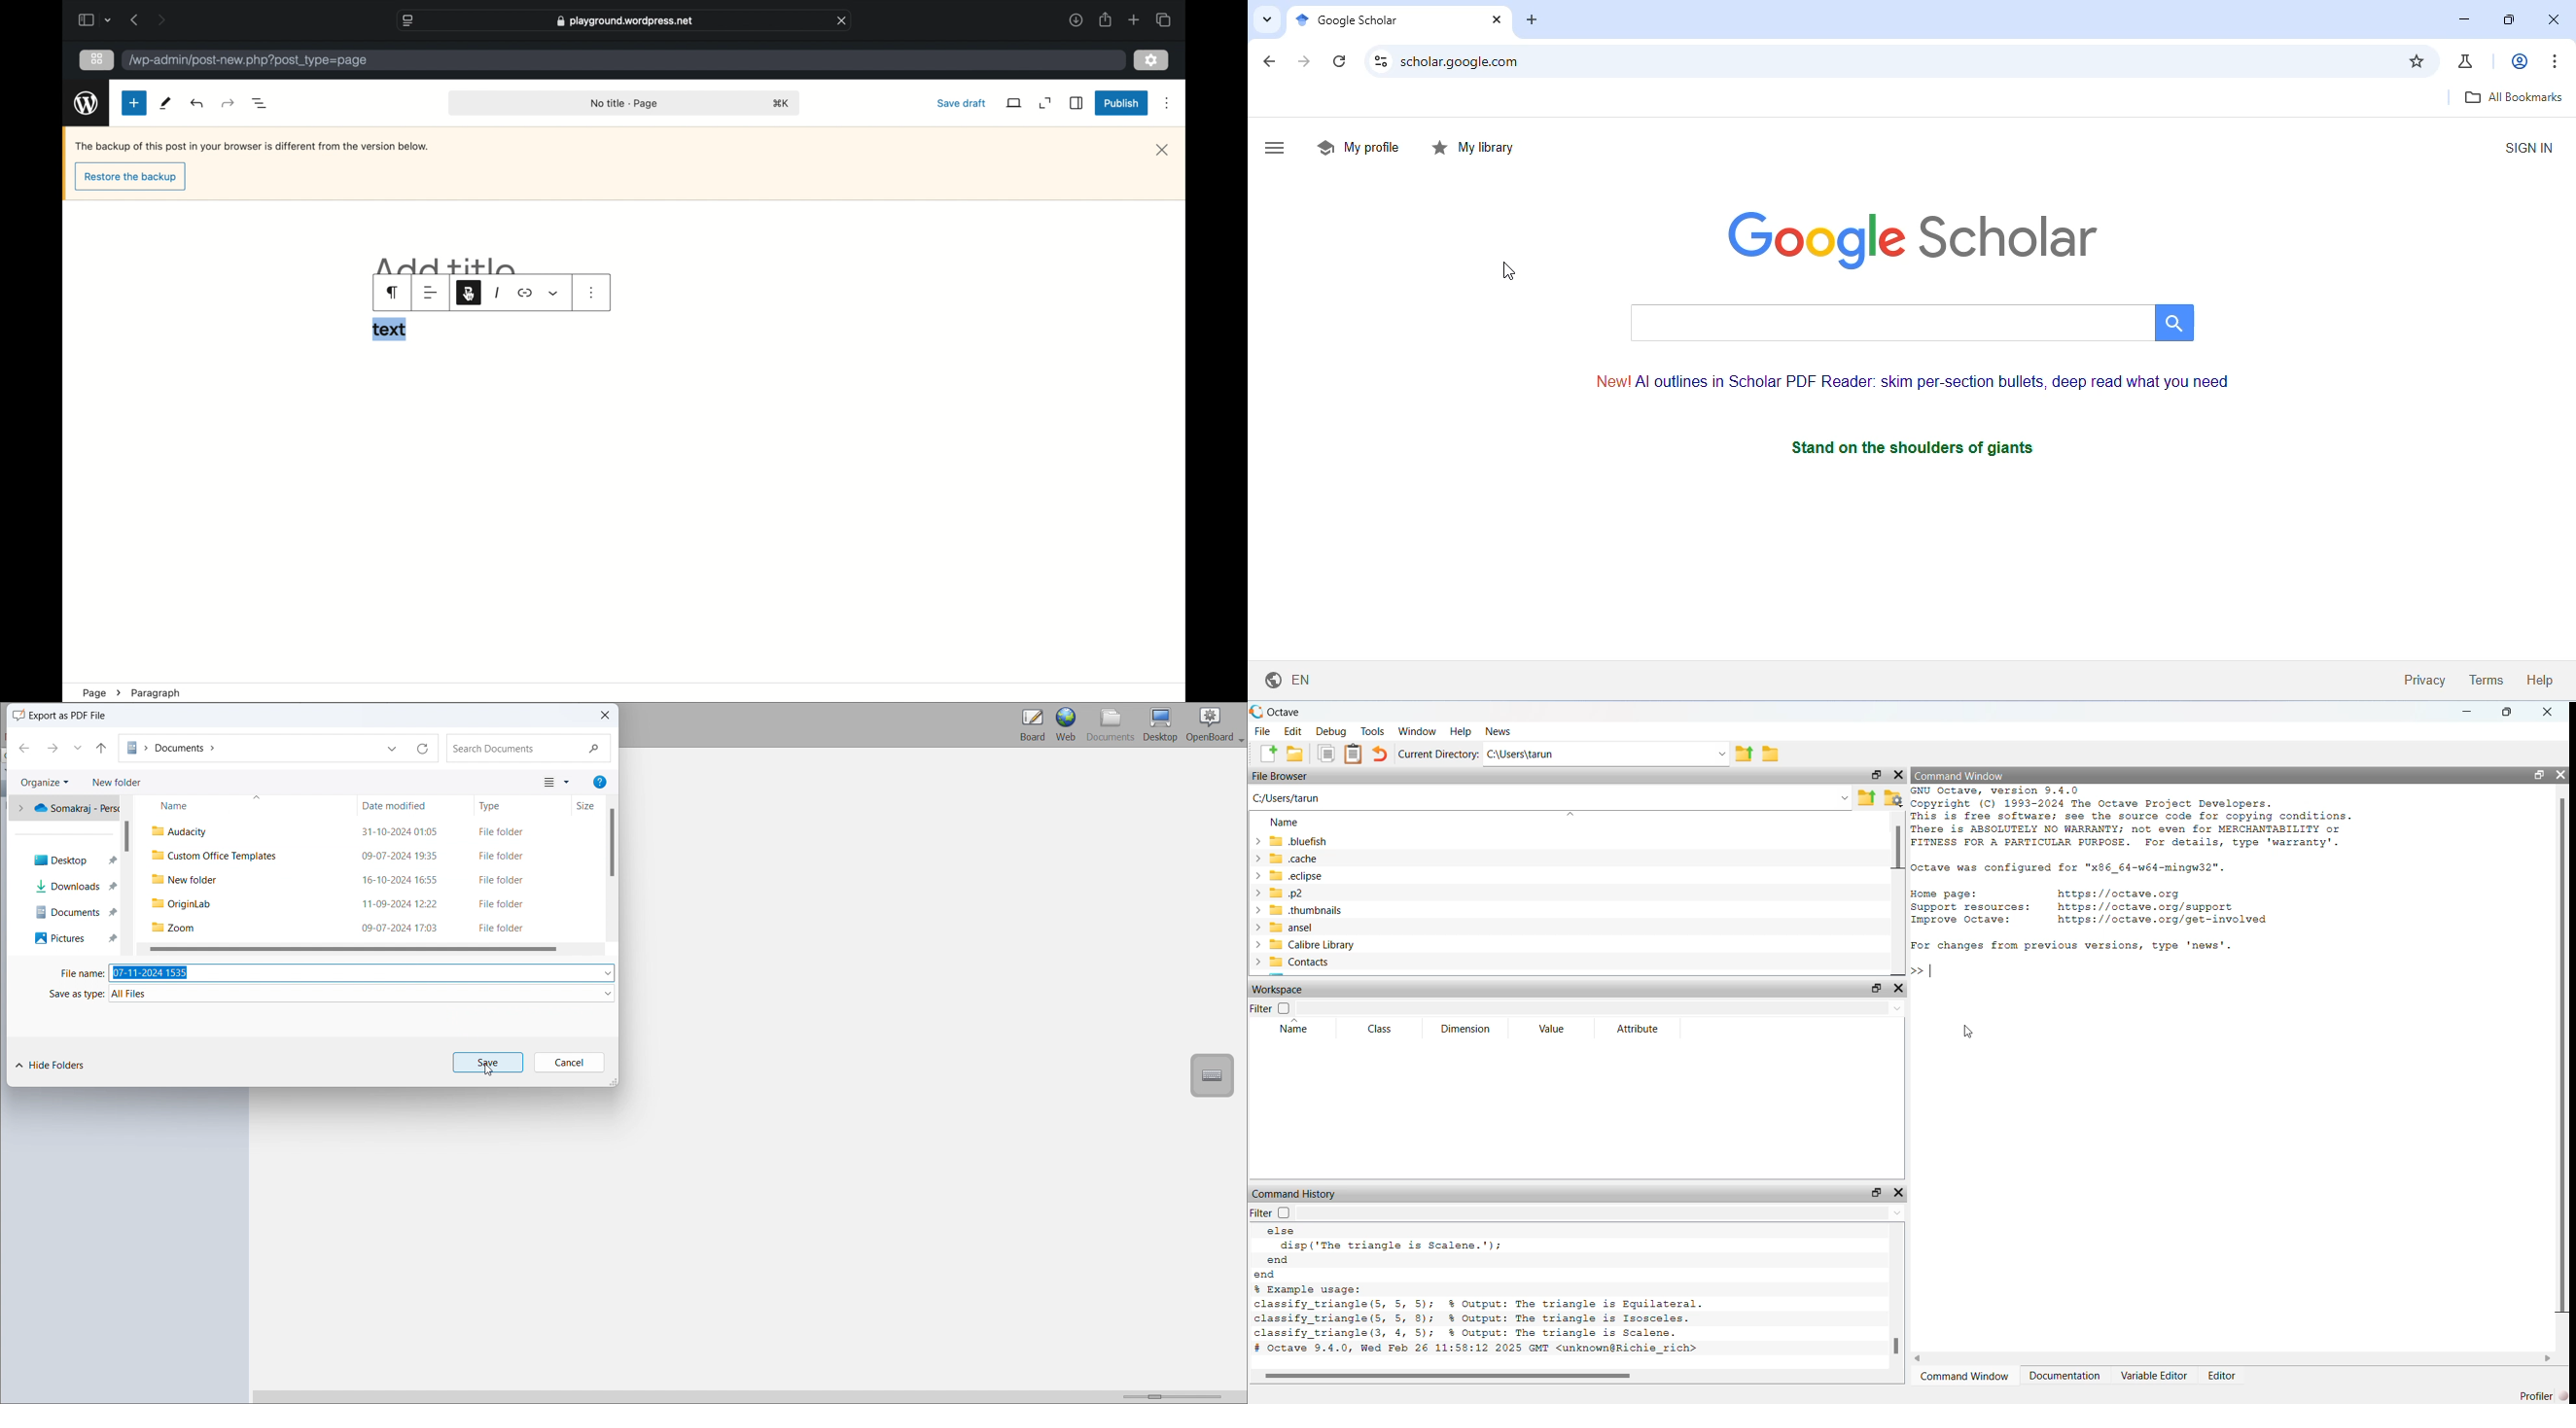 The height and width of the screenshot is (1428, 2576). Describe the element at coordinates (2484, 678) in the screenshot. I see `terms` at that location.